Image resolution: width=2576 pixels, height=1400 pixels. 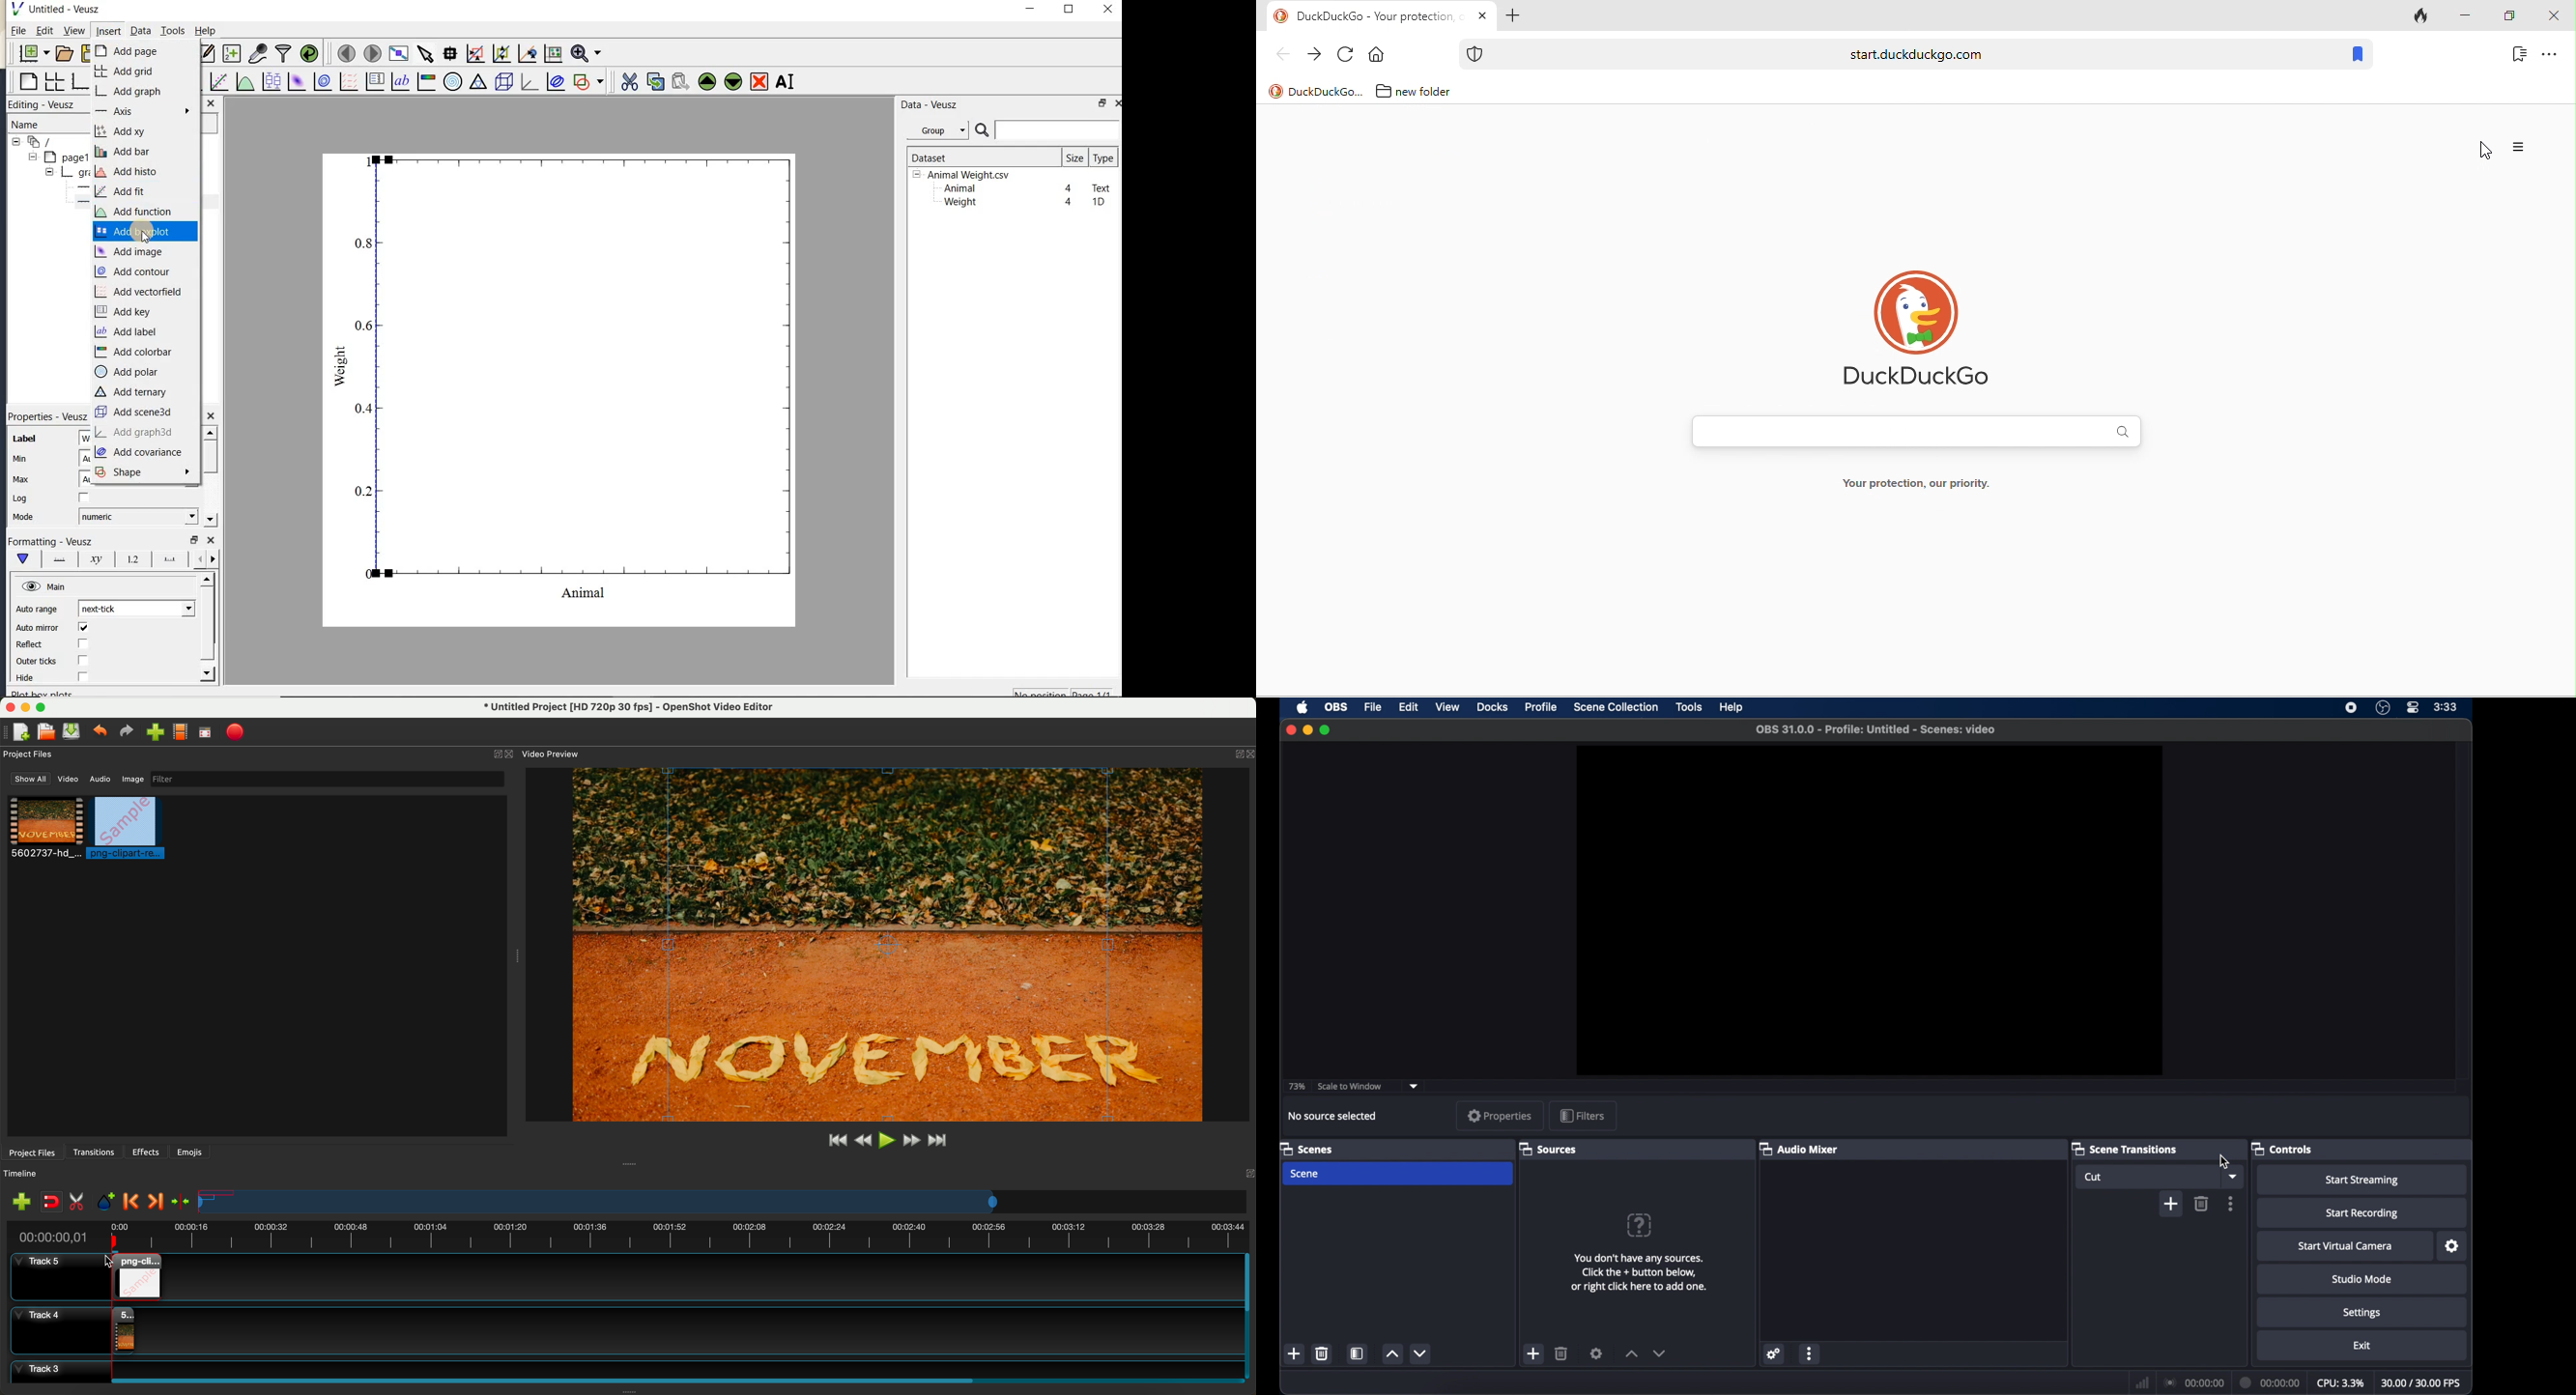 What do you see at coordinates (784, 82) in the screenshot?
I see `renames the selected widget` at bounding box center [784, 82].